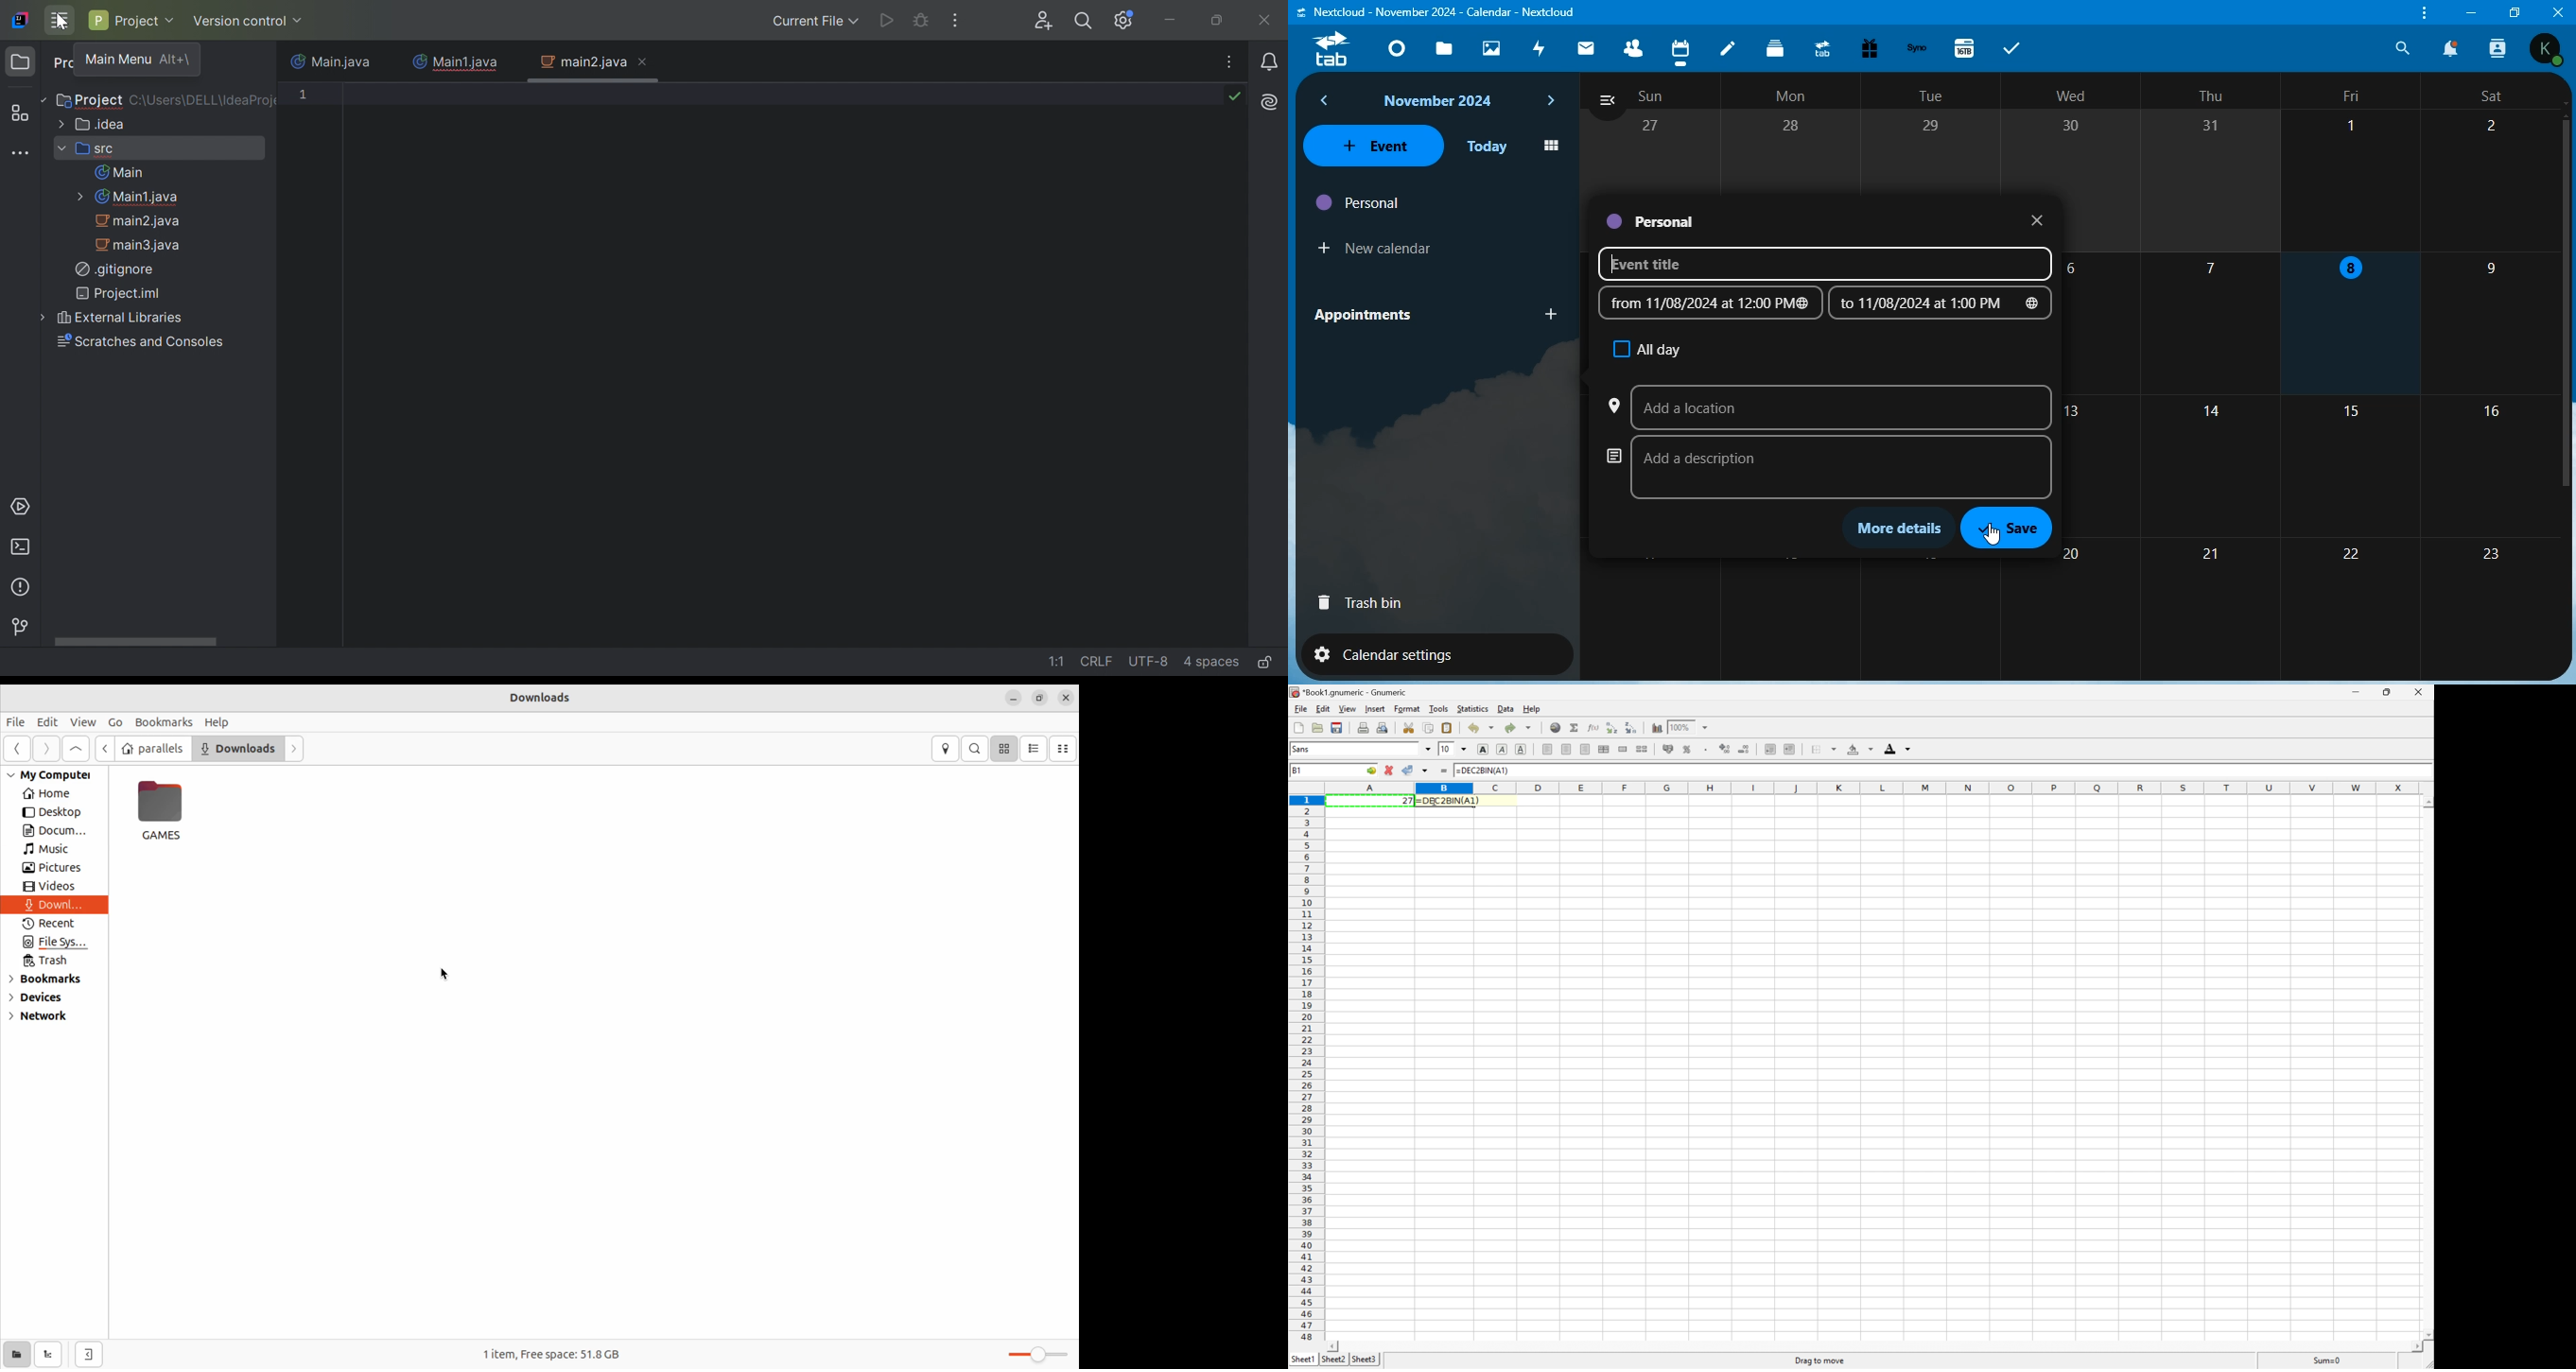  I want to click on date, so click(1709, 303).